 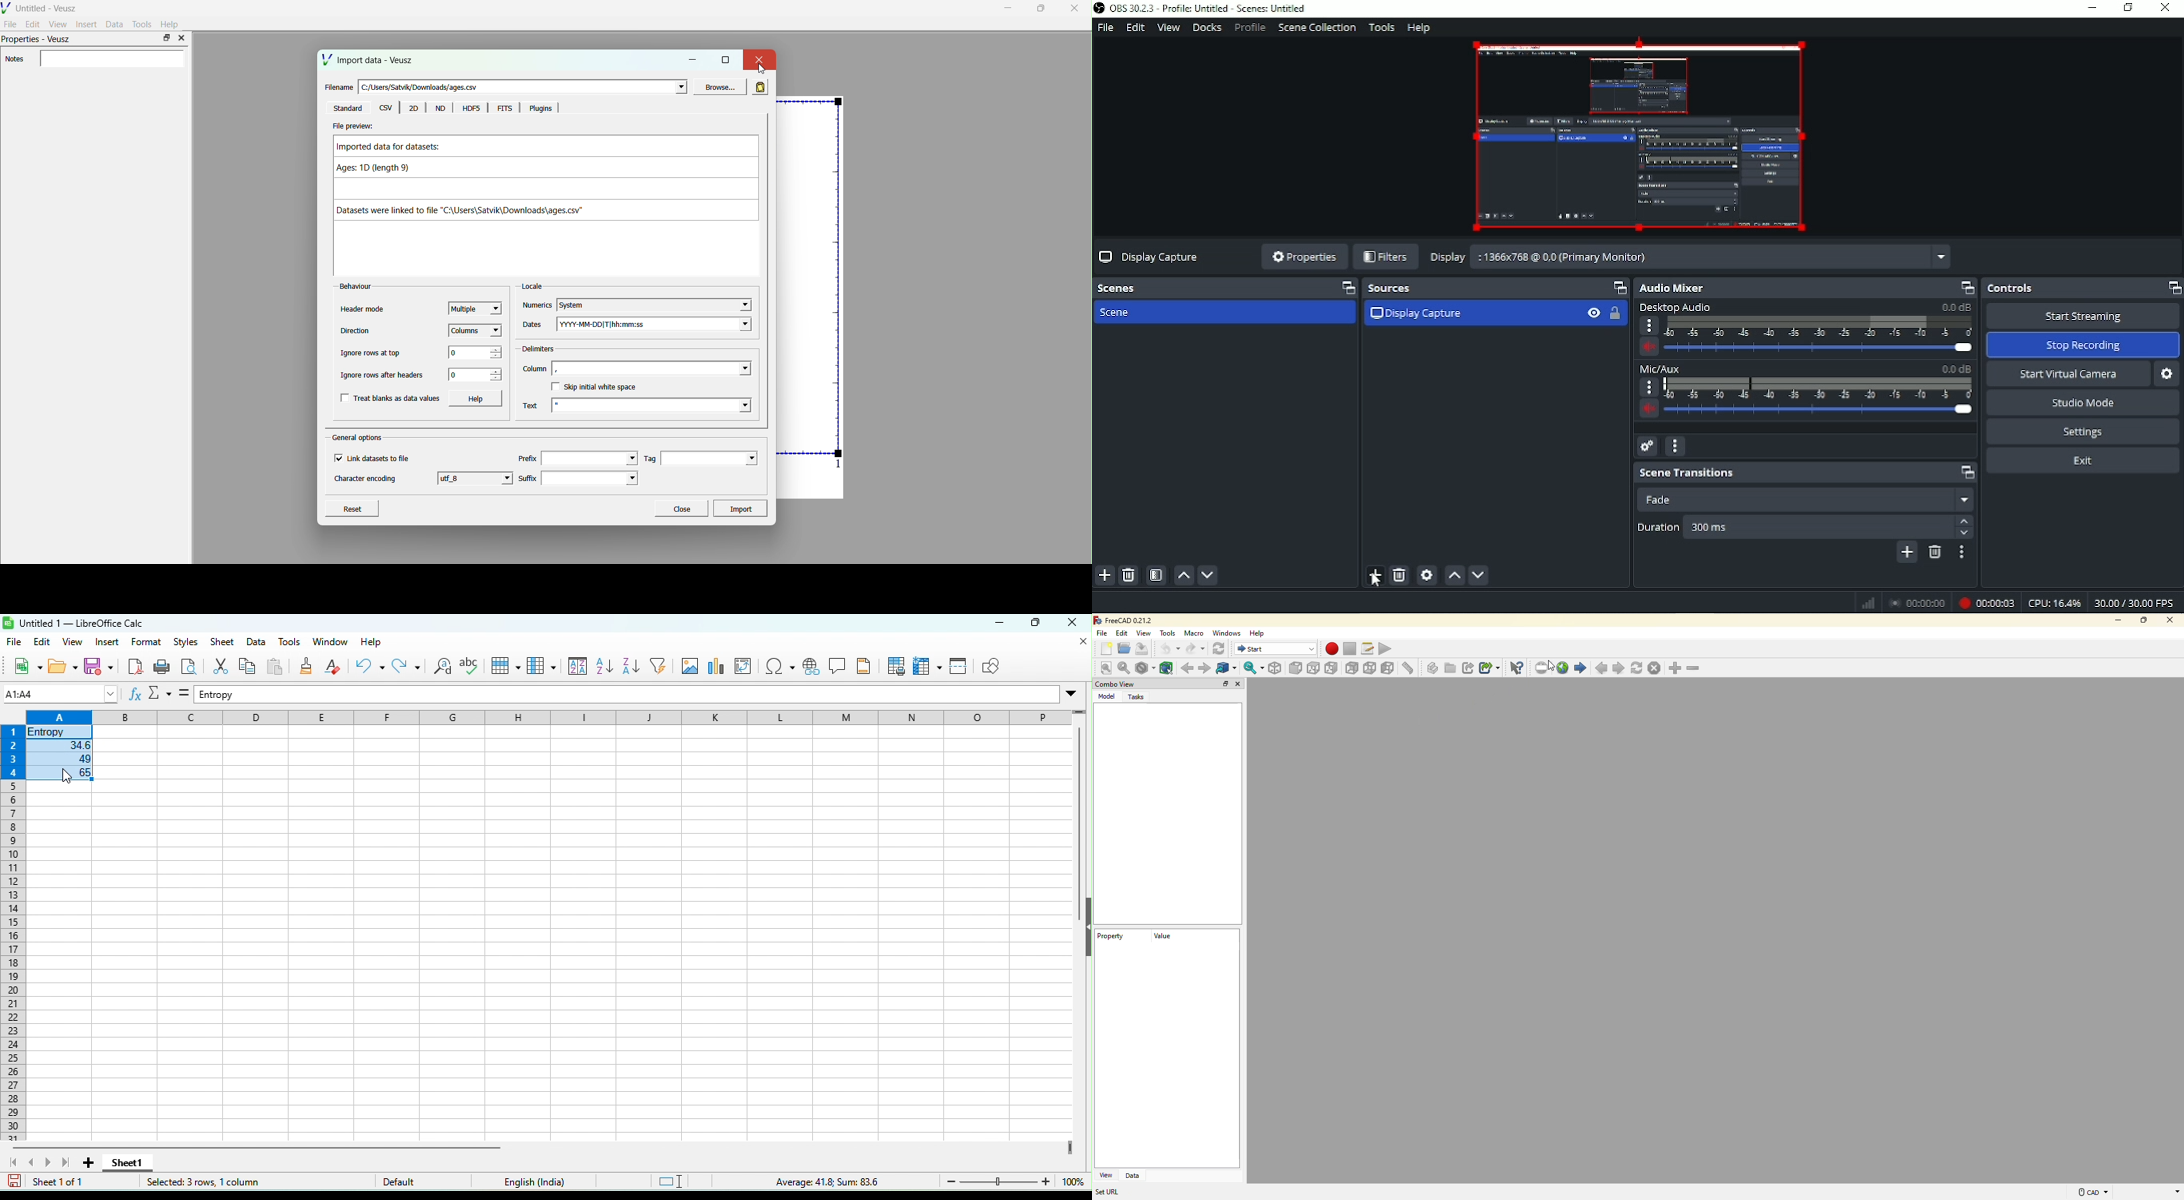 What do you see at coordinates (335, 669) in the screenshot?
I see `clear direct formatting` at bounding box center [335, 669].